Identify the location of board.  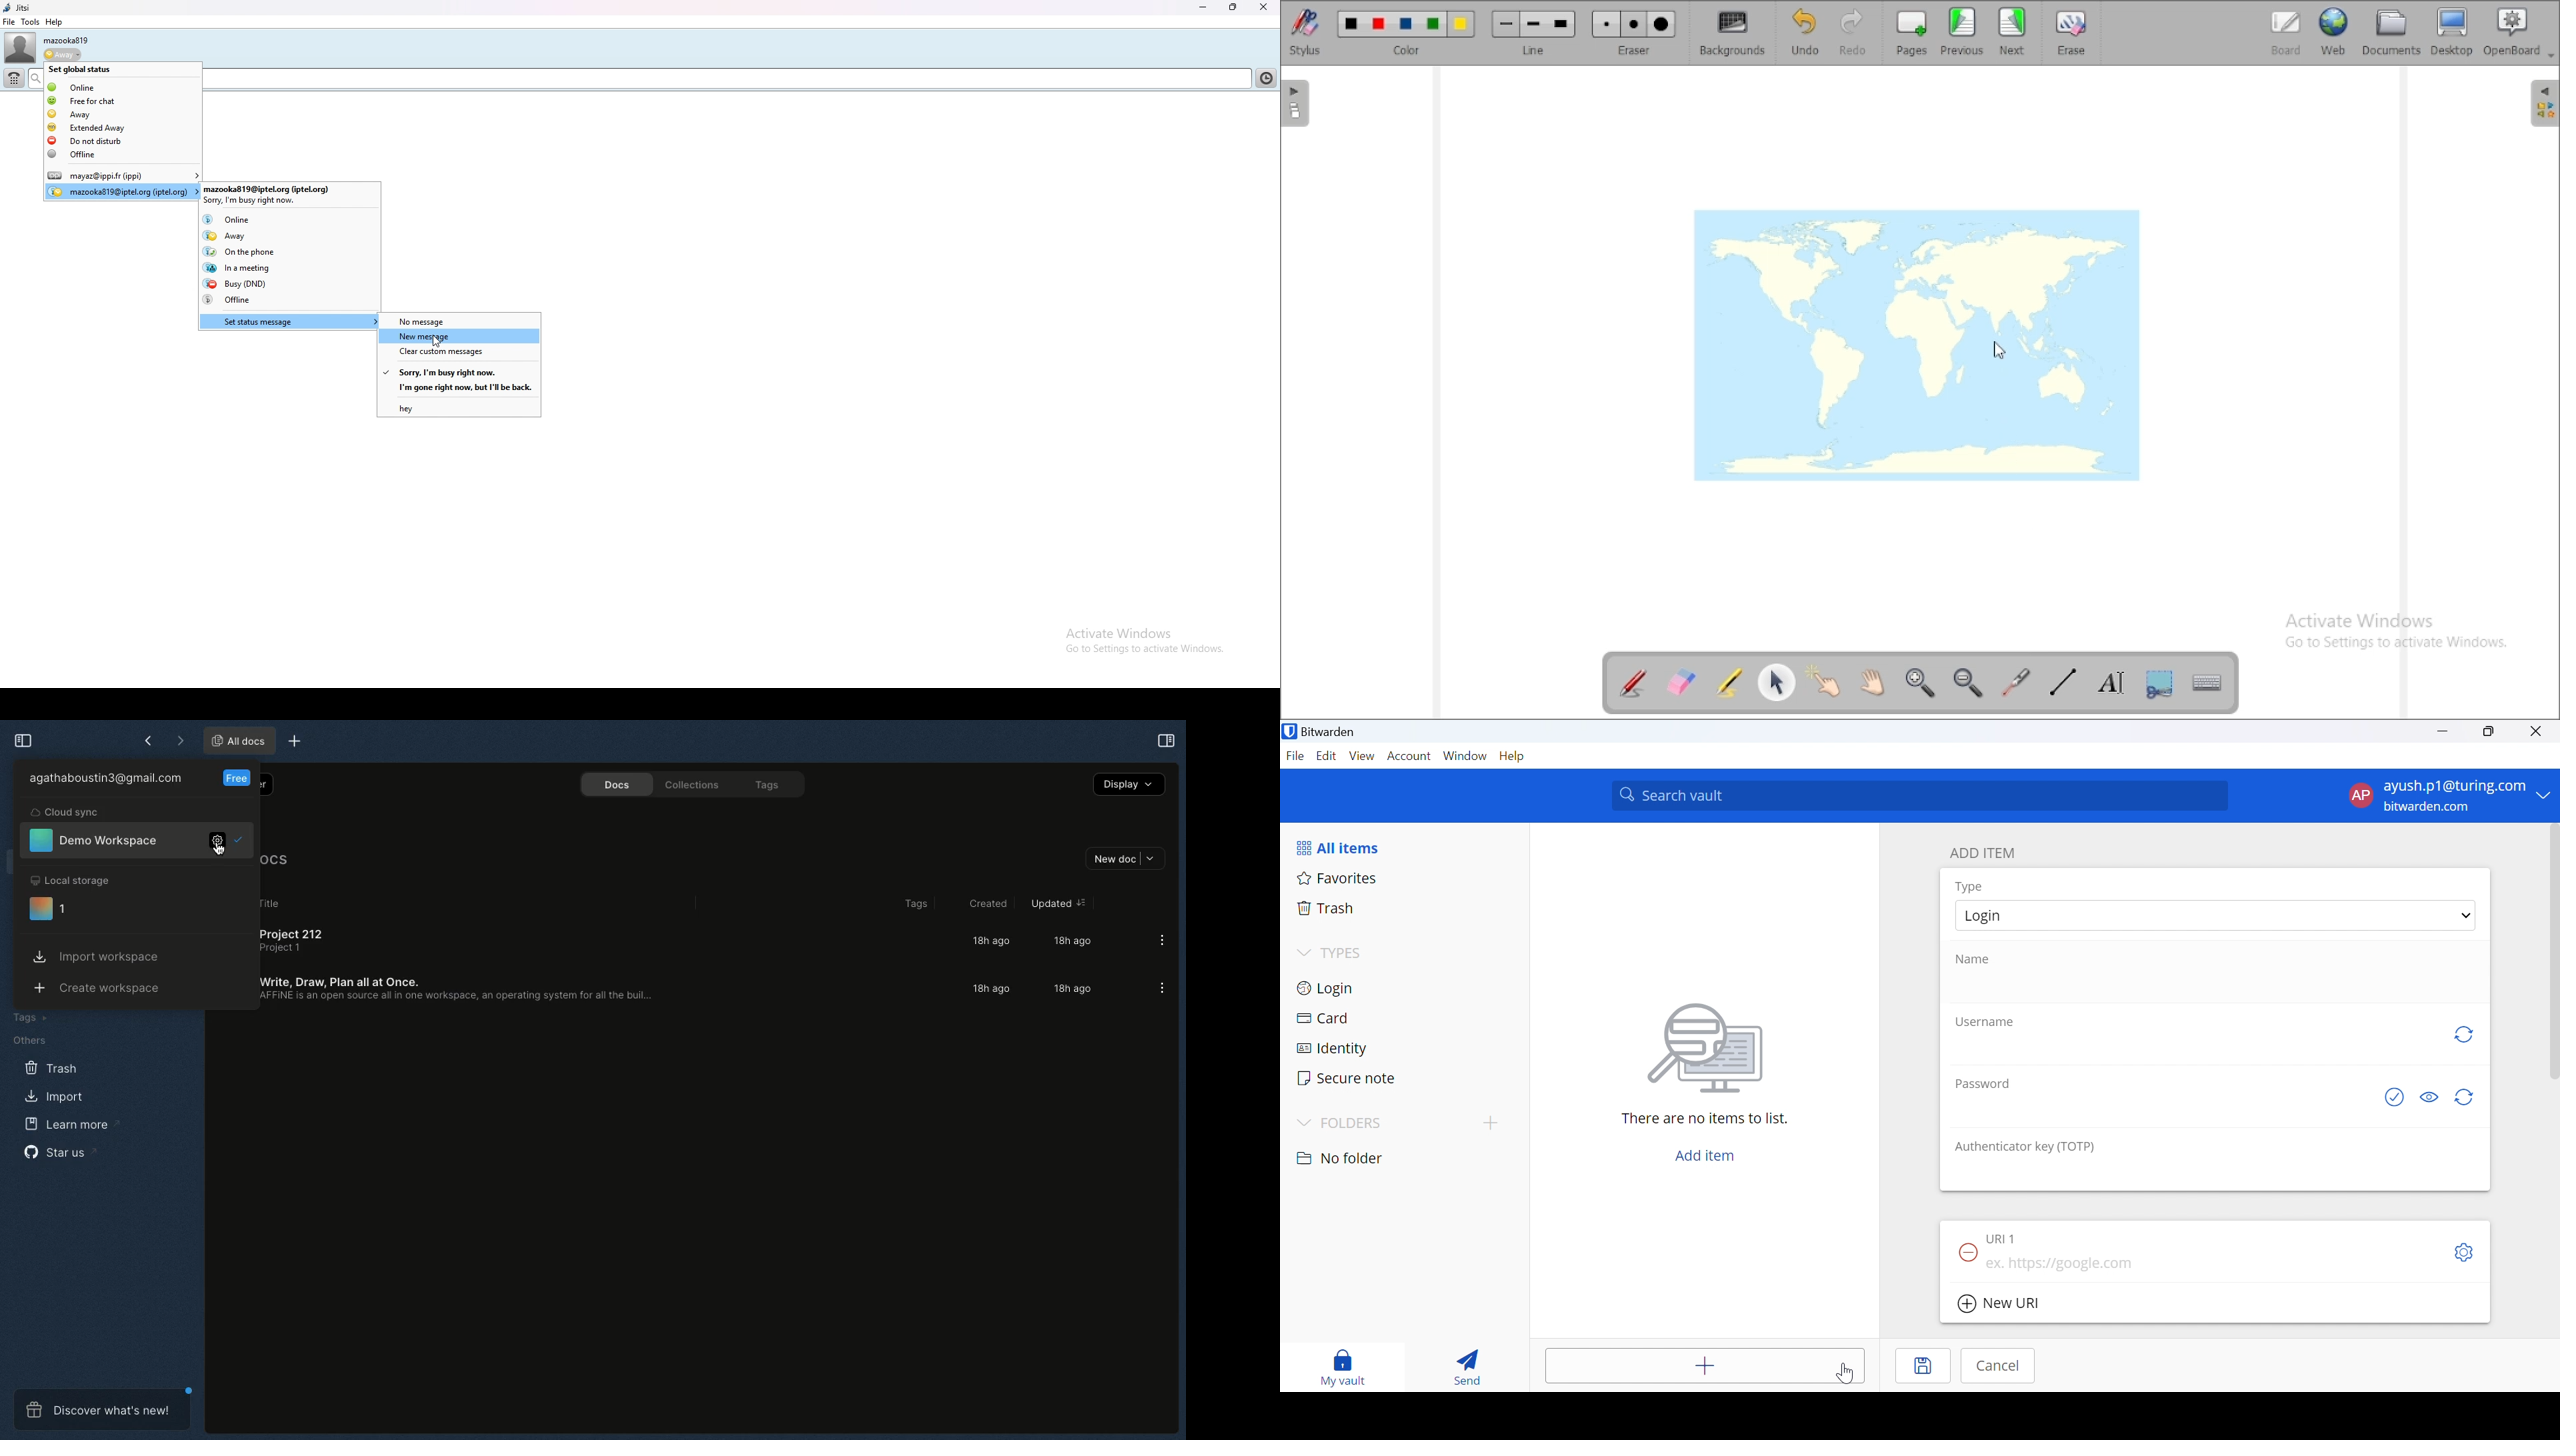
(2286, 33).